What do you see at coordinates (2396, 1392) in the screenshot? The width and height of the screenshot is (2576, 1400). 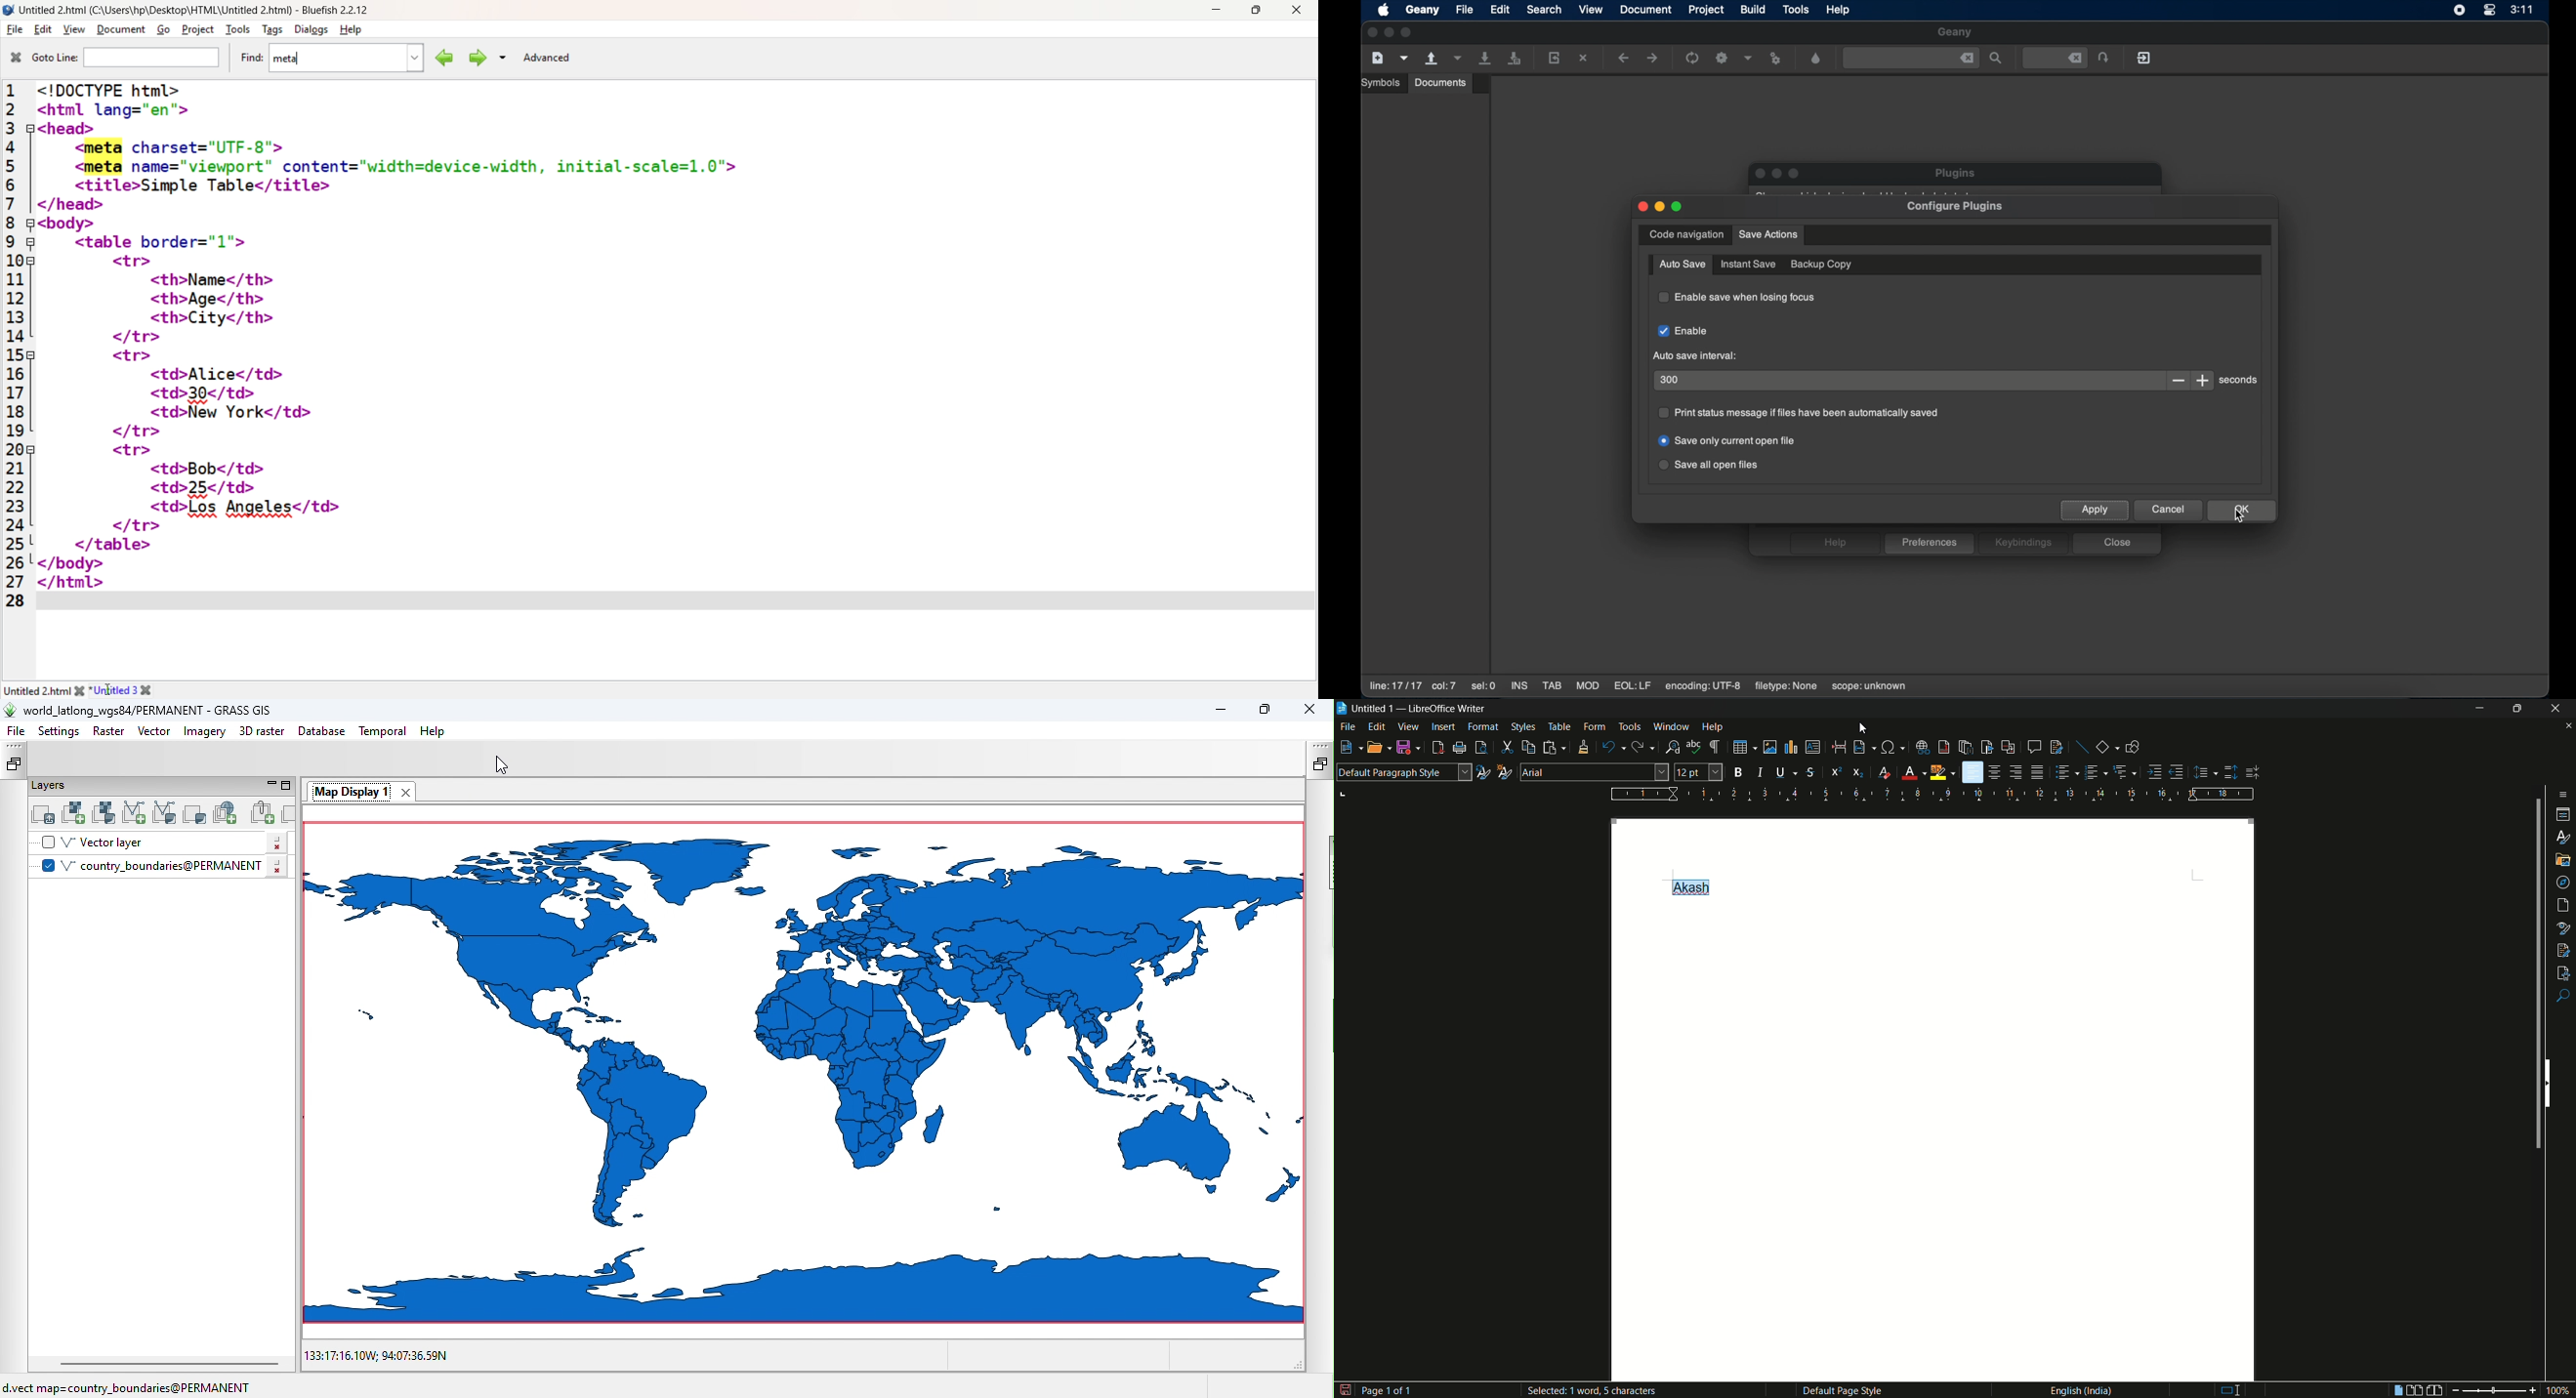 I see `single page` at bounding box center [2396, 1392].